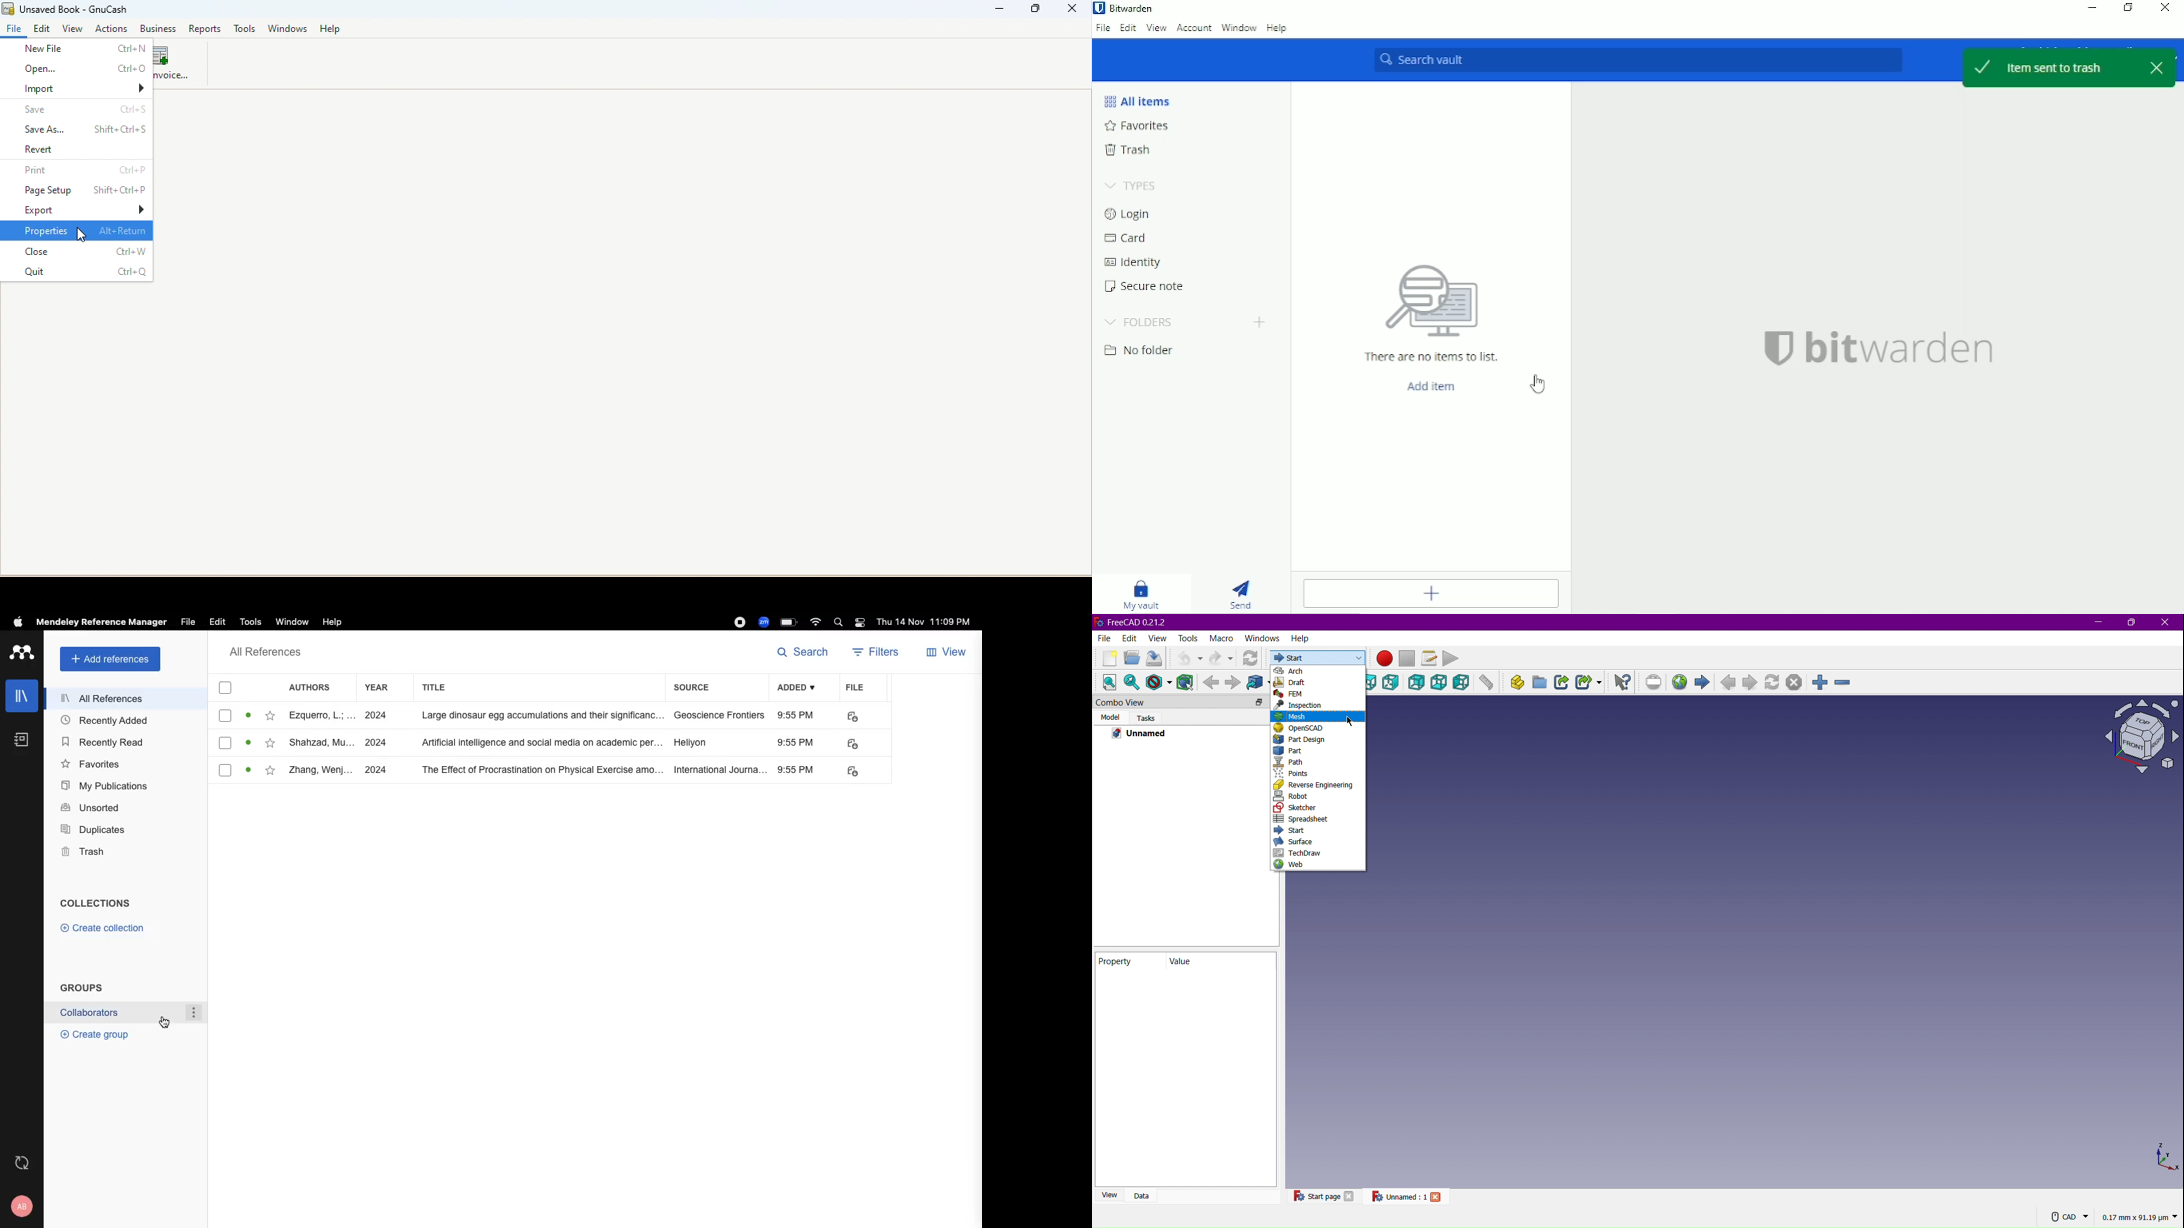 The width and height of the screenshot is (2184, 1232). I want to click on Record Macro, so click(1385, 659).